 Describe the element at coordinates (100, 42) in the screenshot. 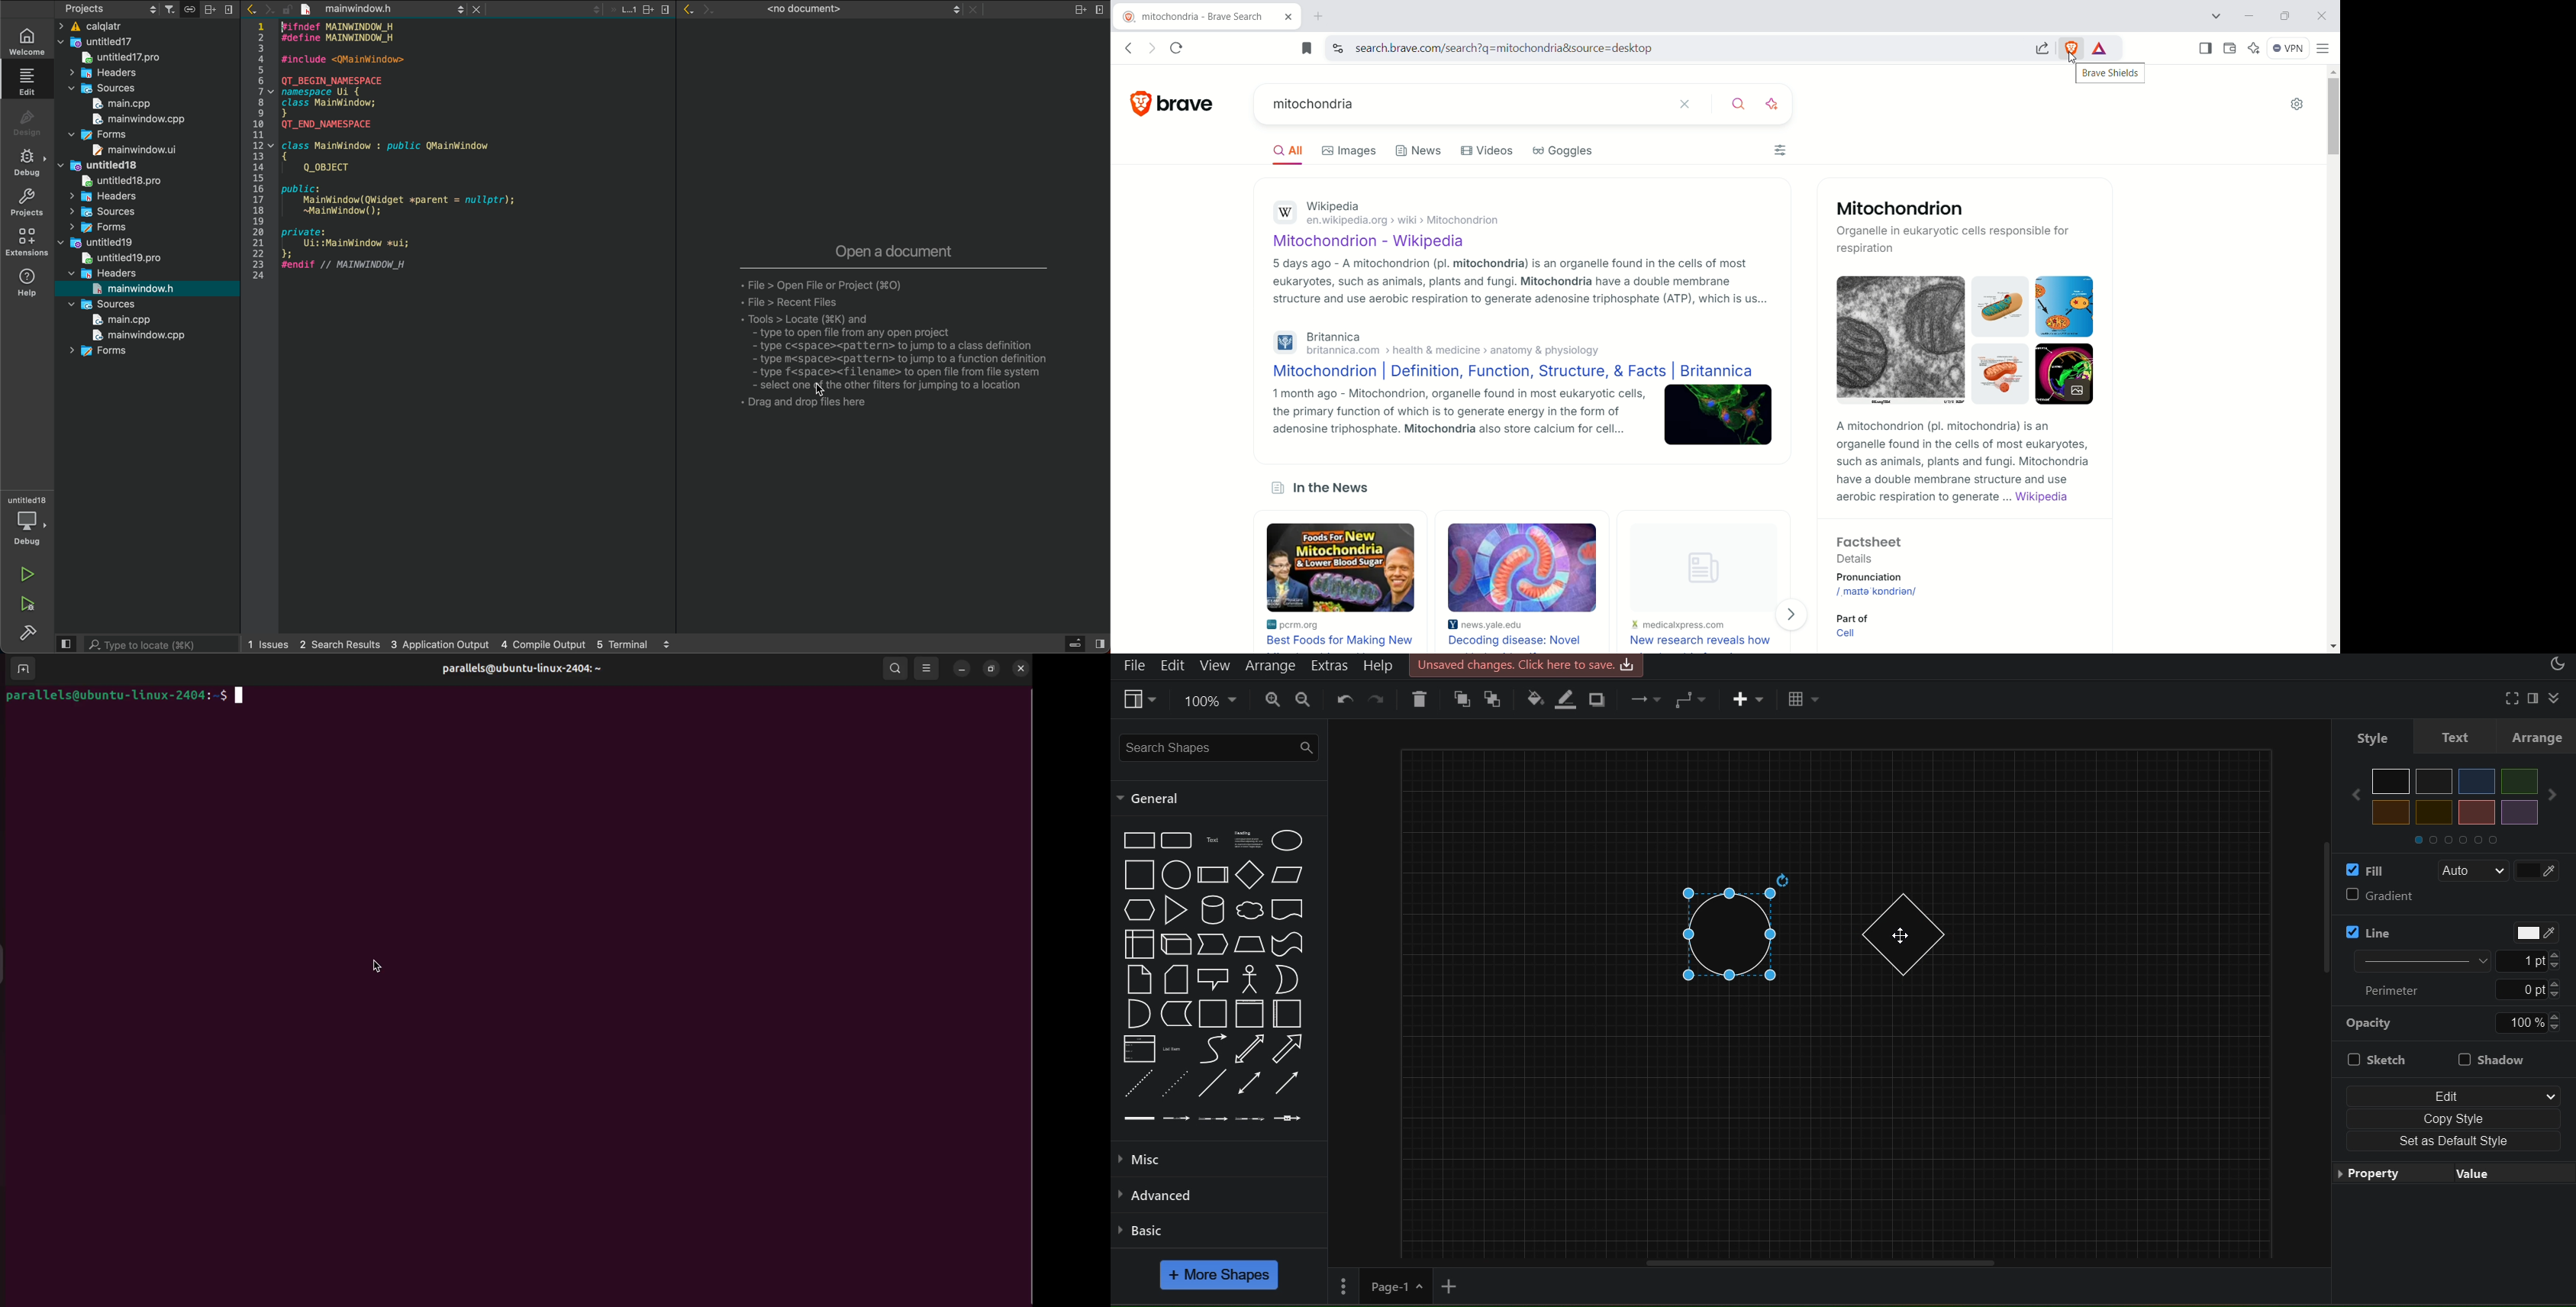

I see `untitled17` at that location.